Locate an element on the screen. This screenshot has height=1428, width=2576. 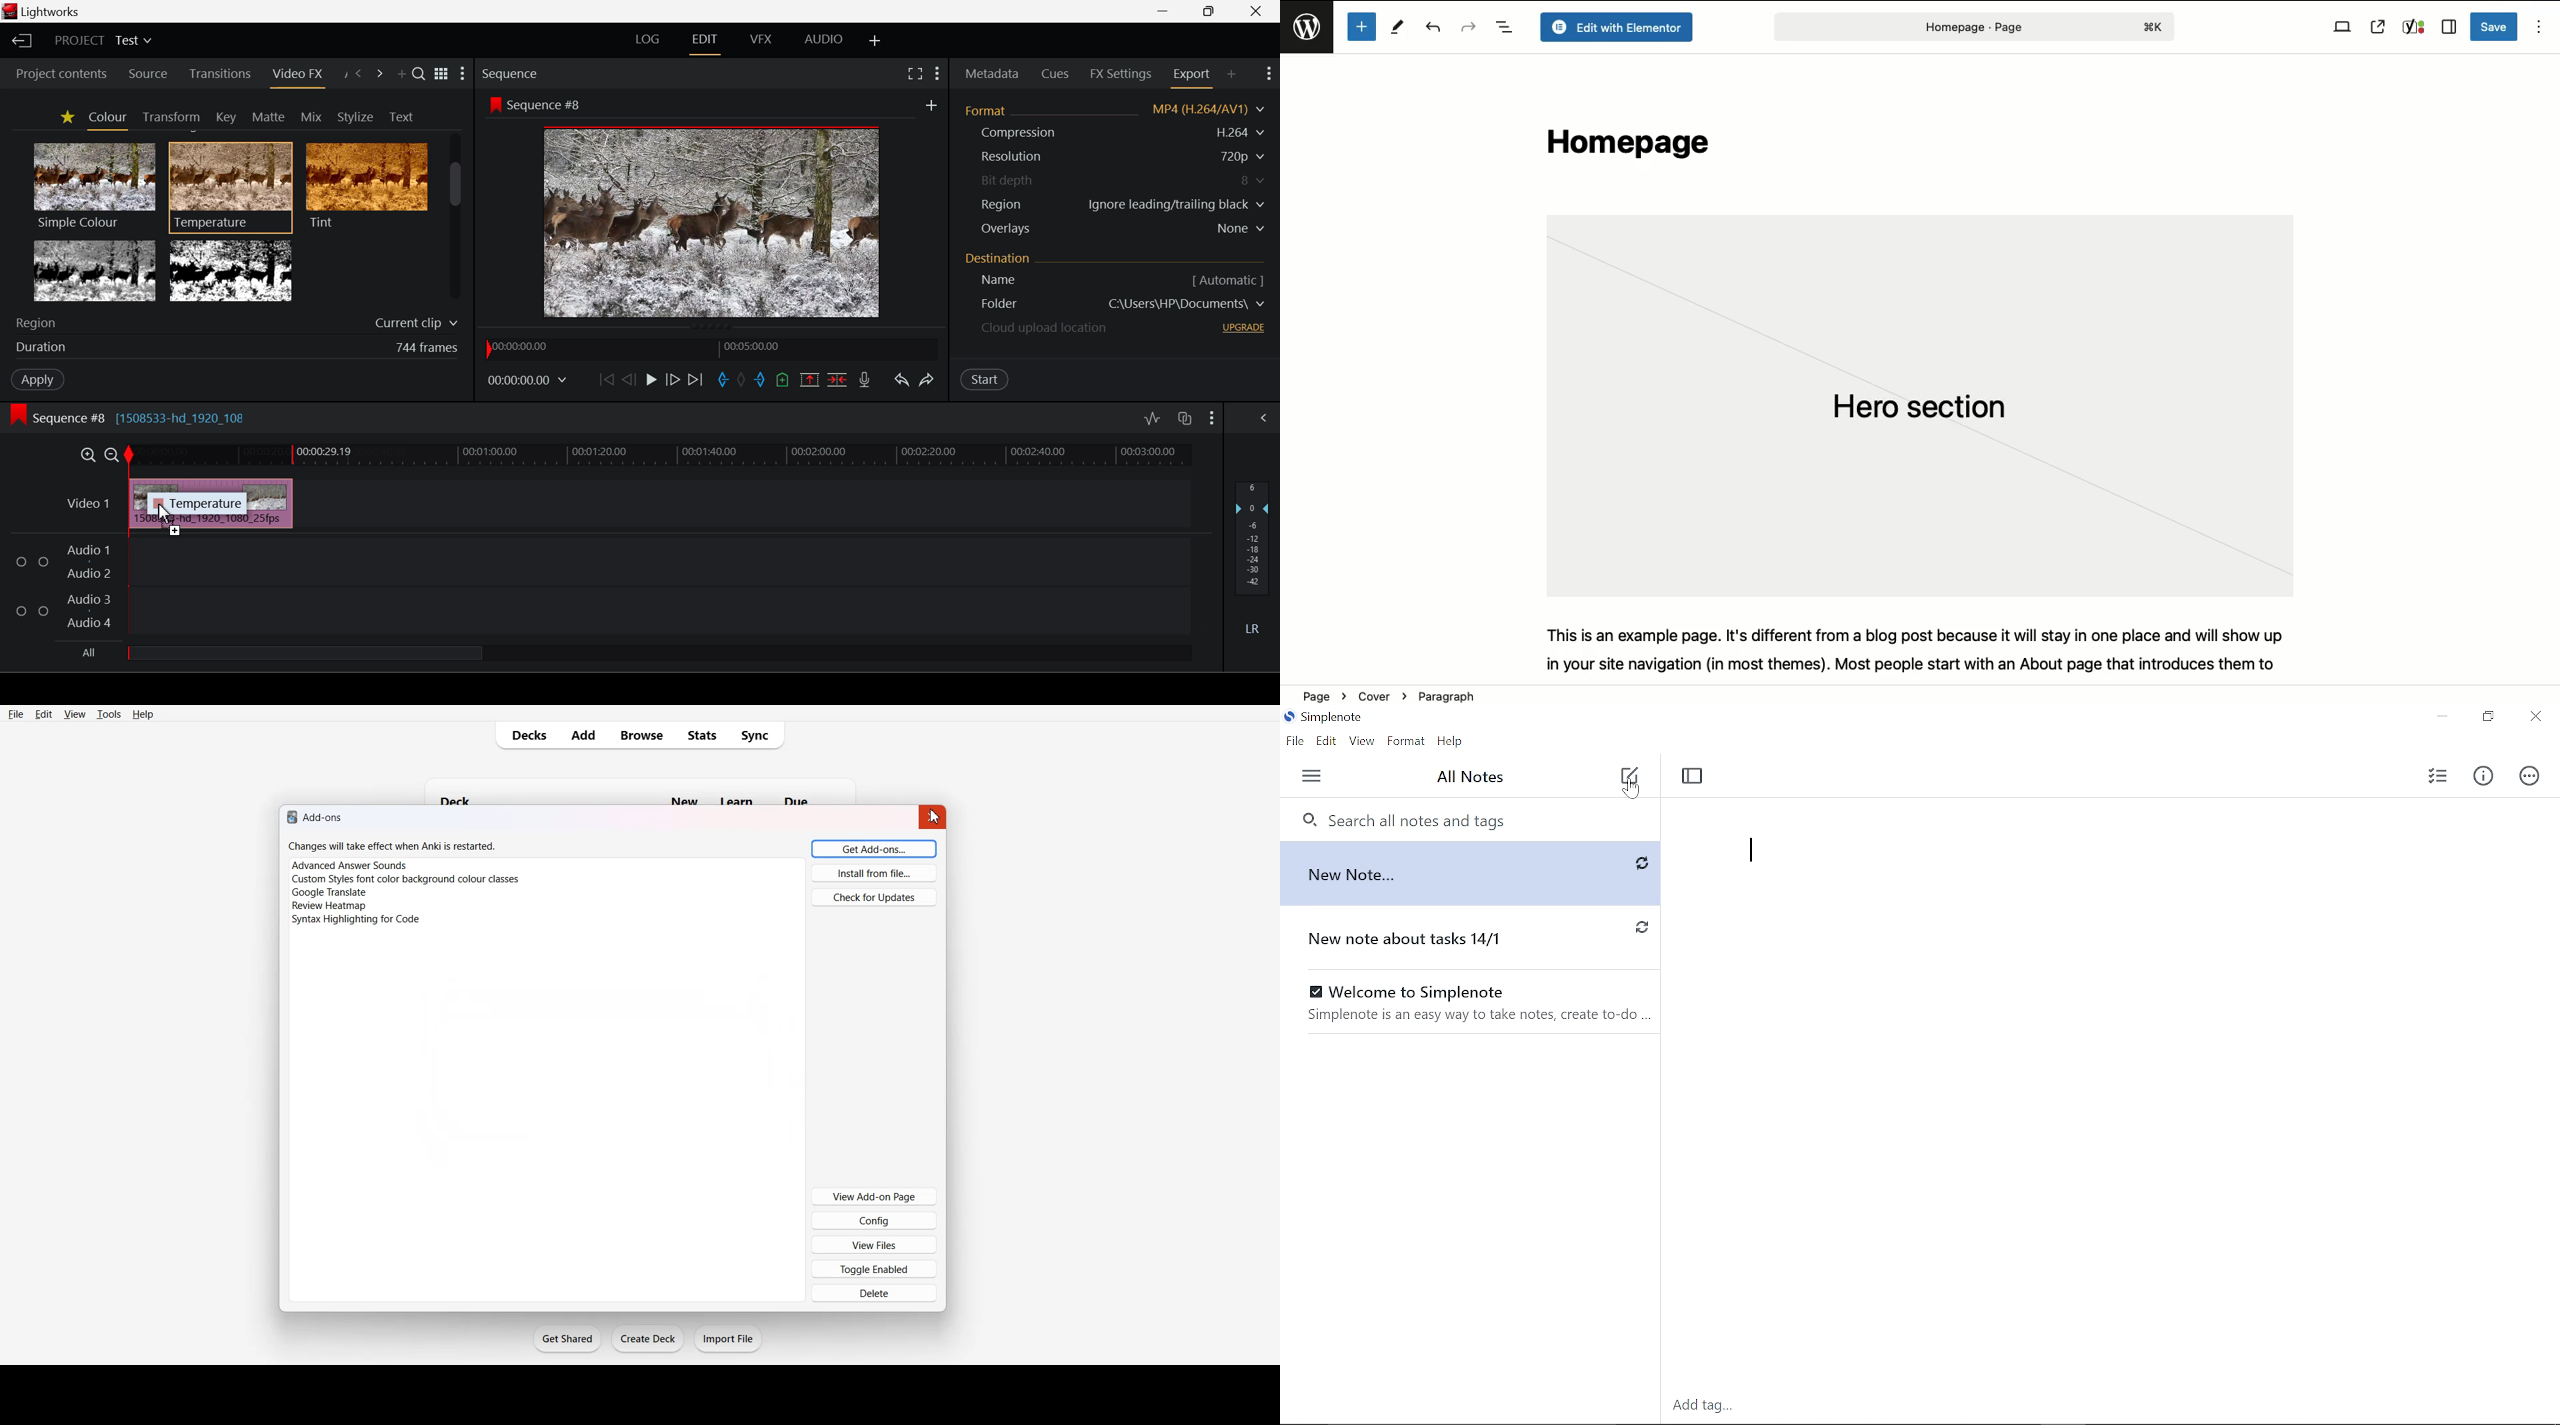
Help is located at coordinates (143, 714).